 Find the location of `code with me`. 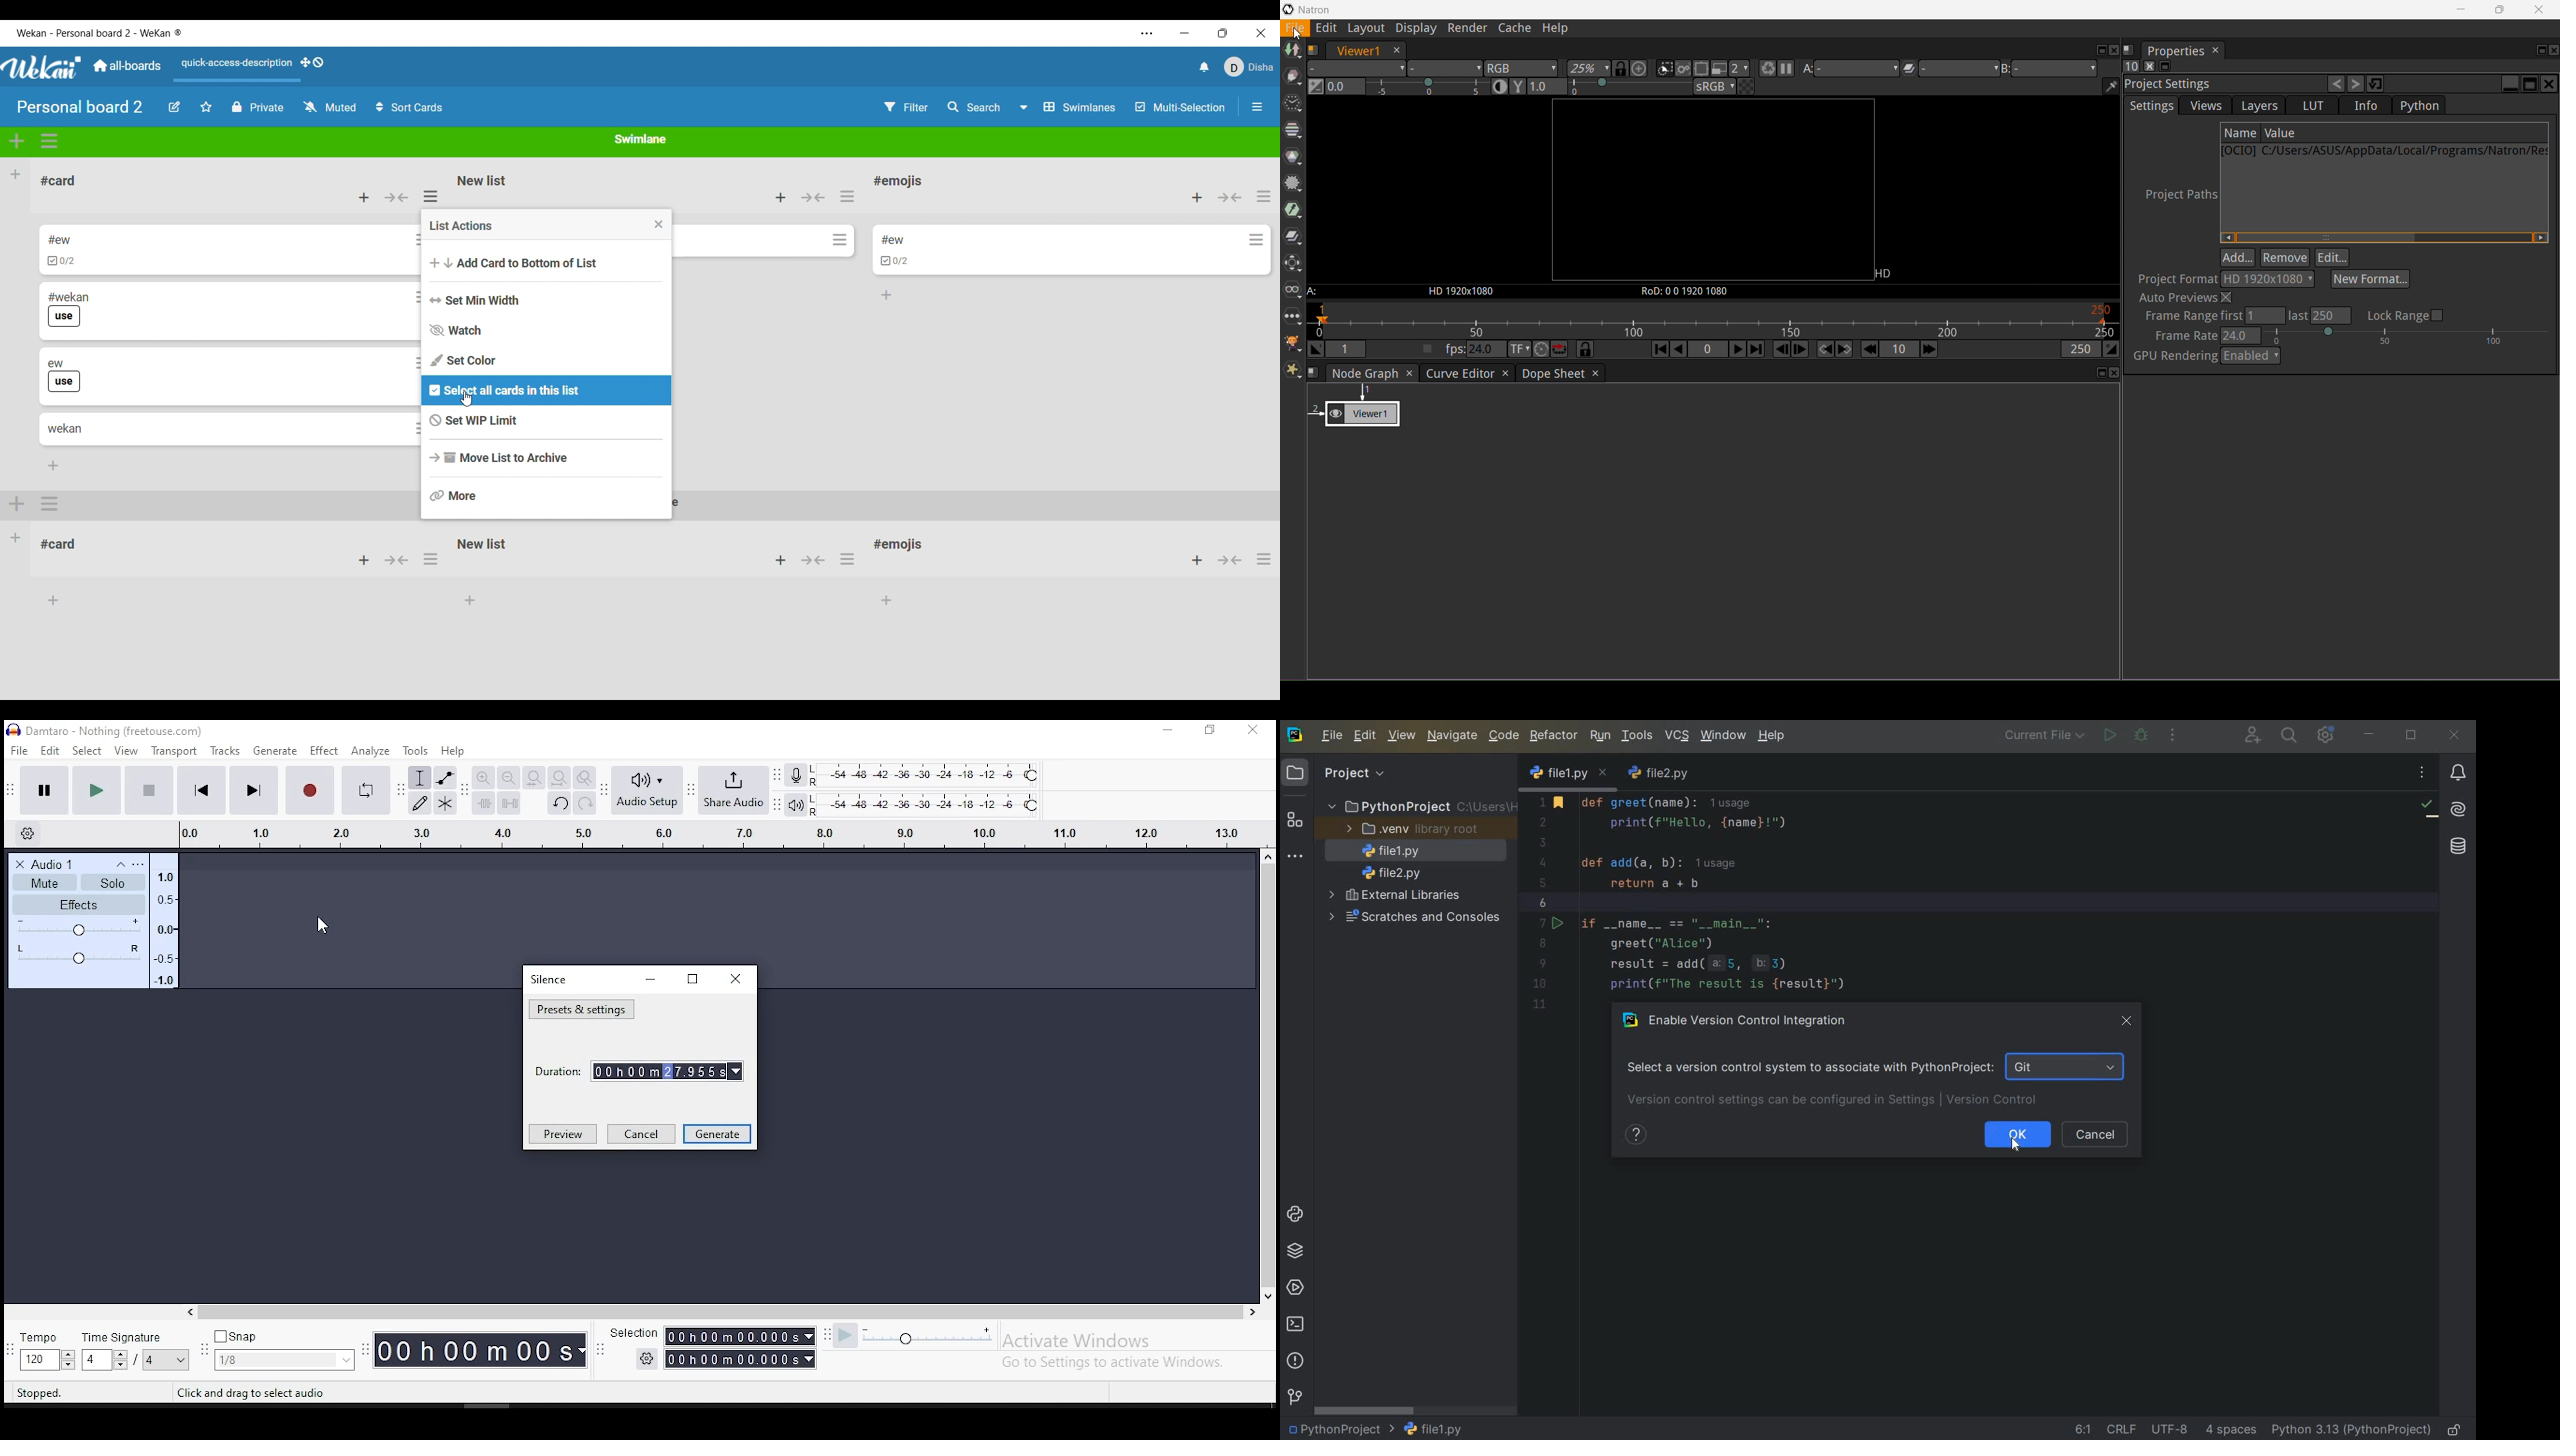

code with me is located at coordinates (2252, 737).